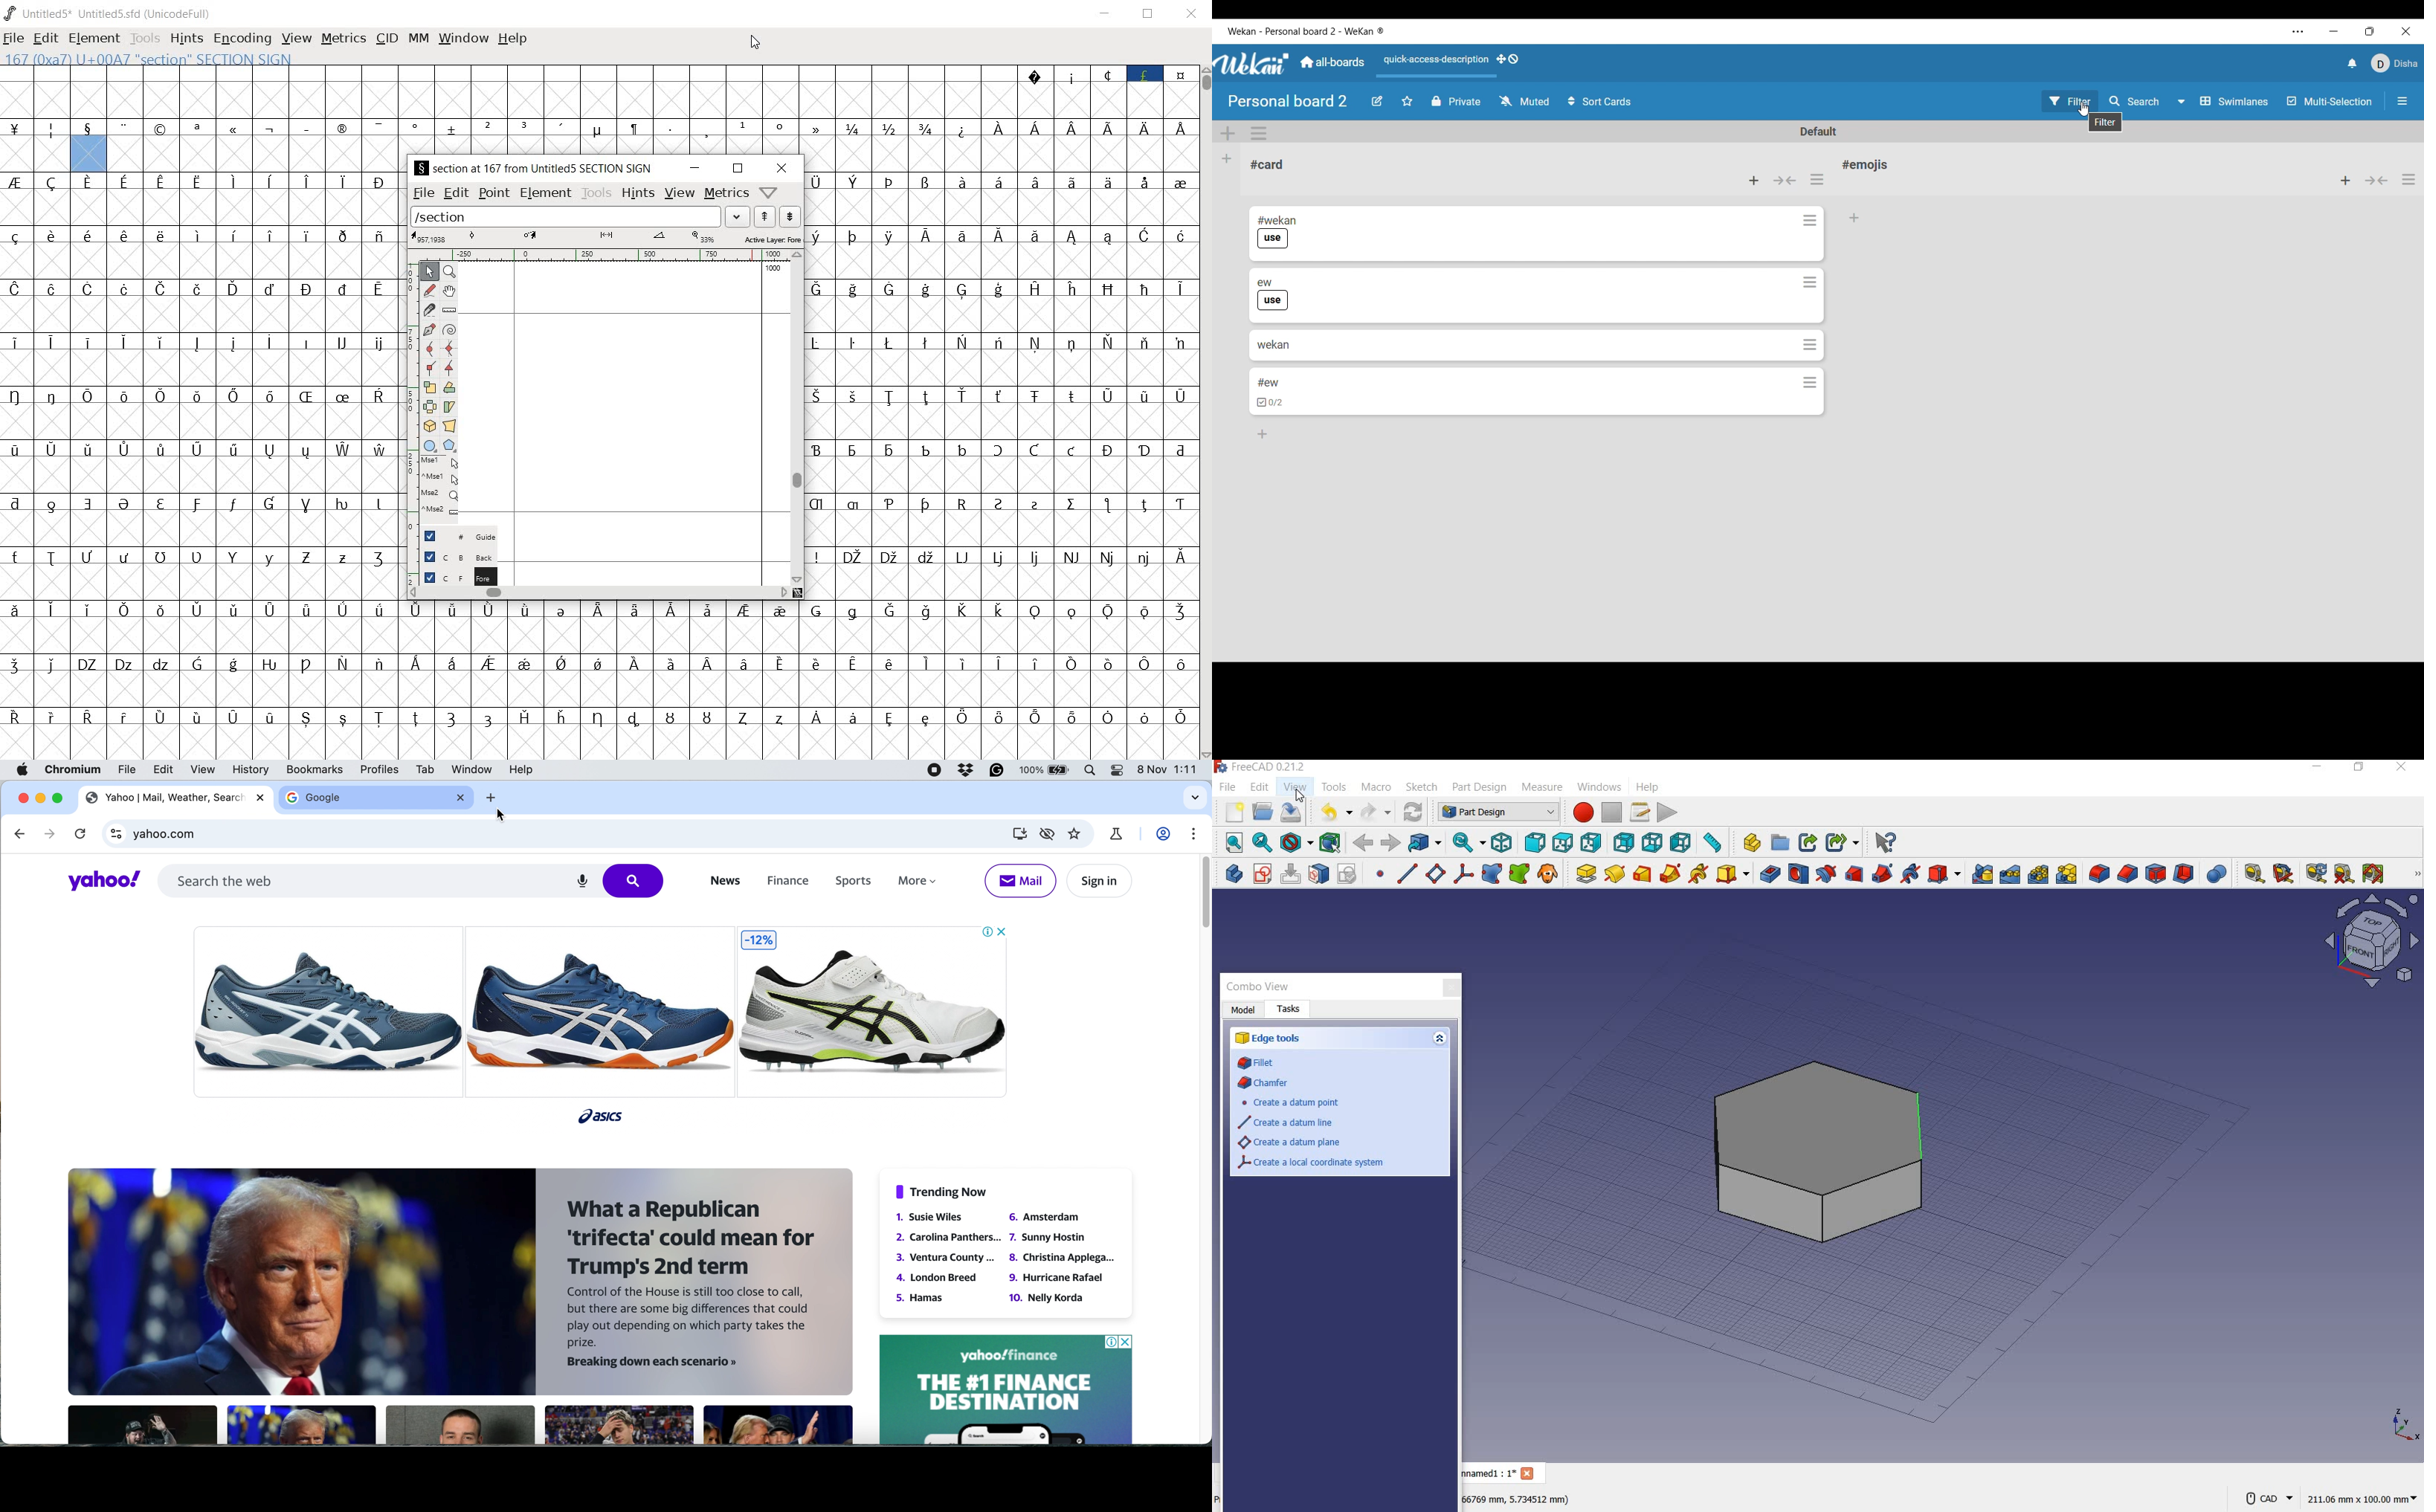 The image size is (2436, 1512). I want to click on subtractive helix, so click(1910, 875).